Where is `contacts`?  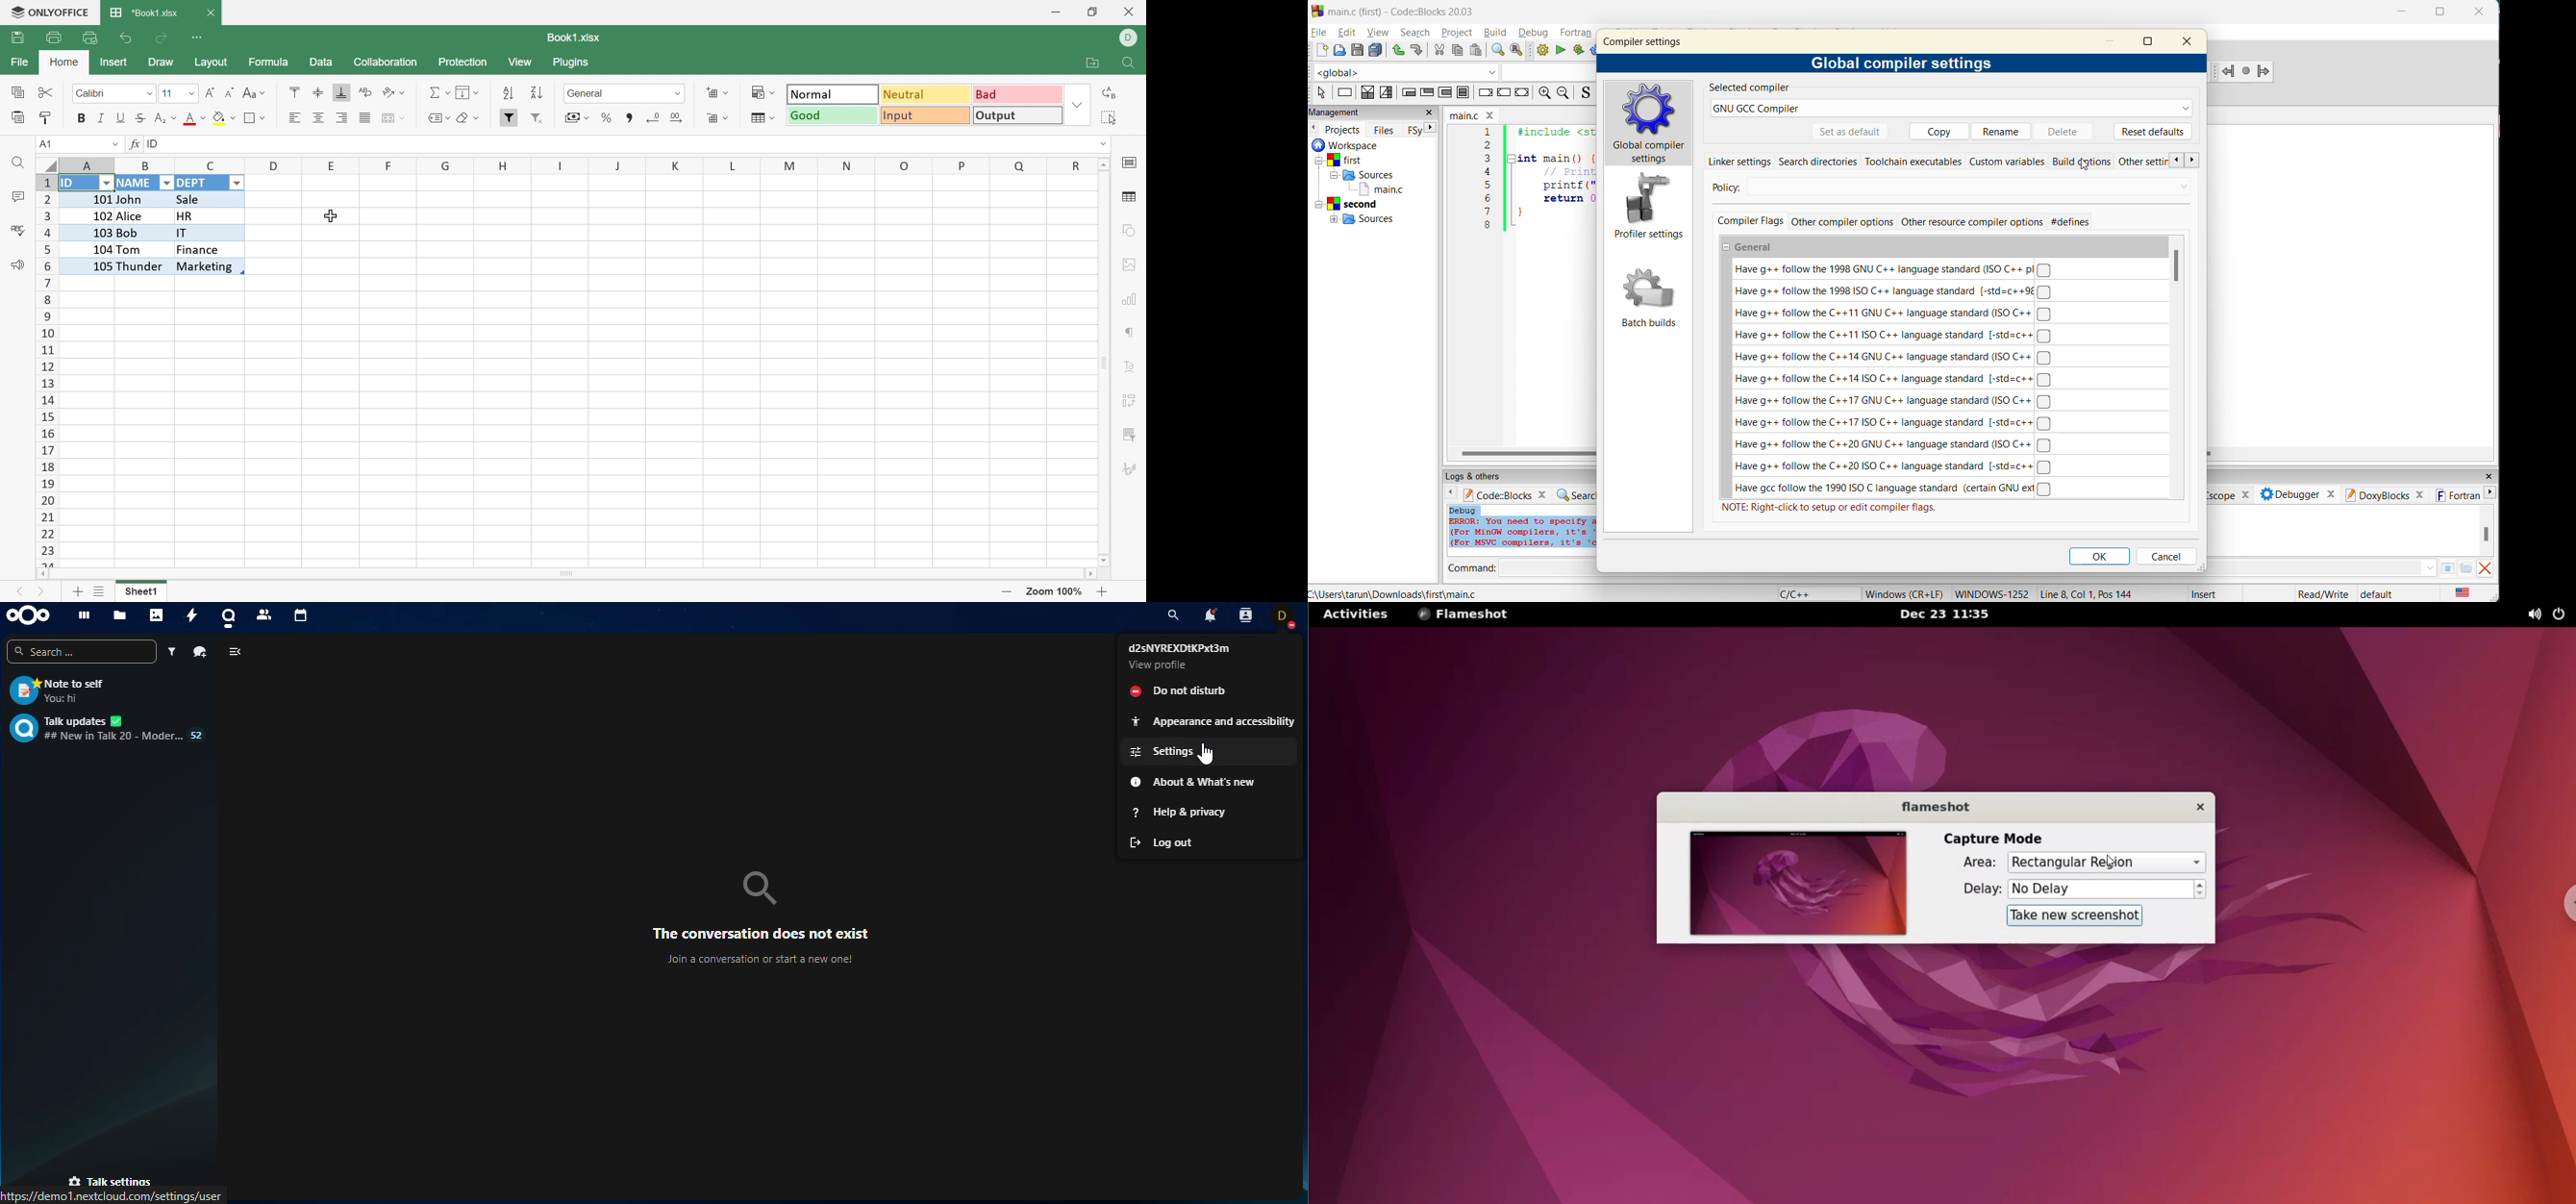
contacts is located at coordinates (263, 616).